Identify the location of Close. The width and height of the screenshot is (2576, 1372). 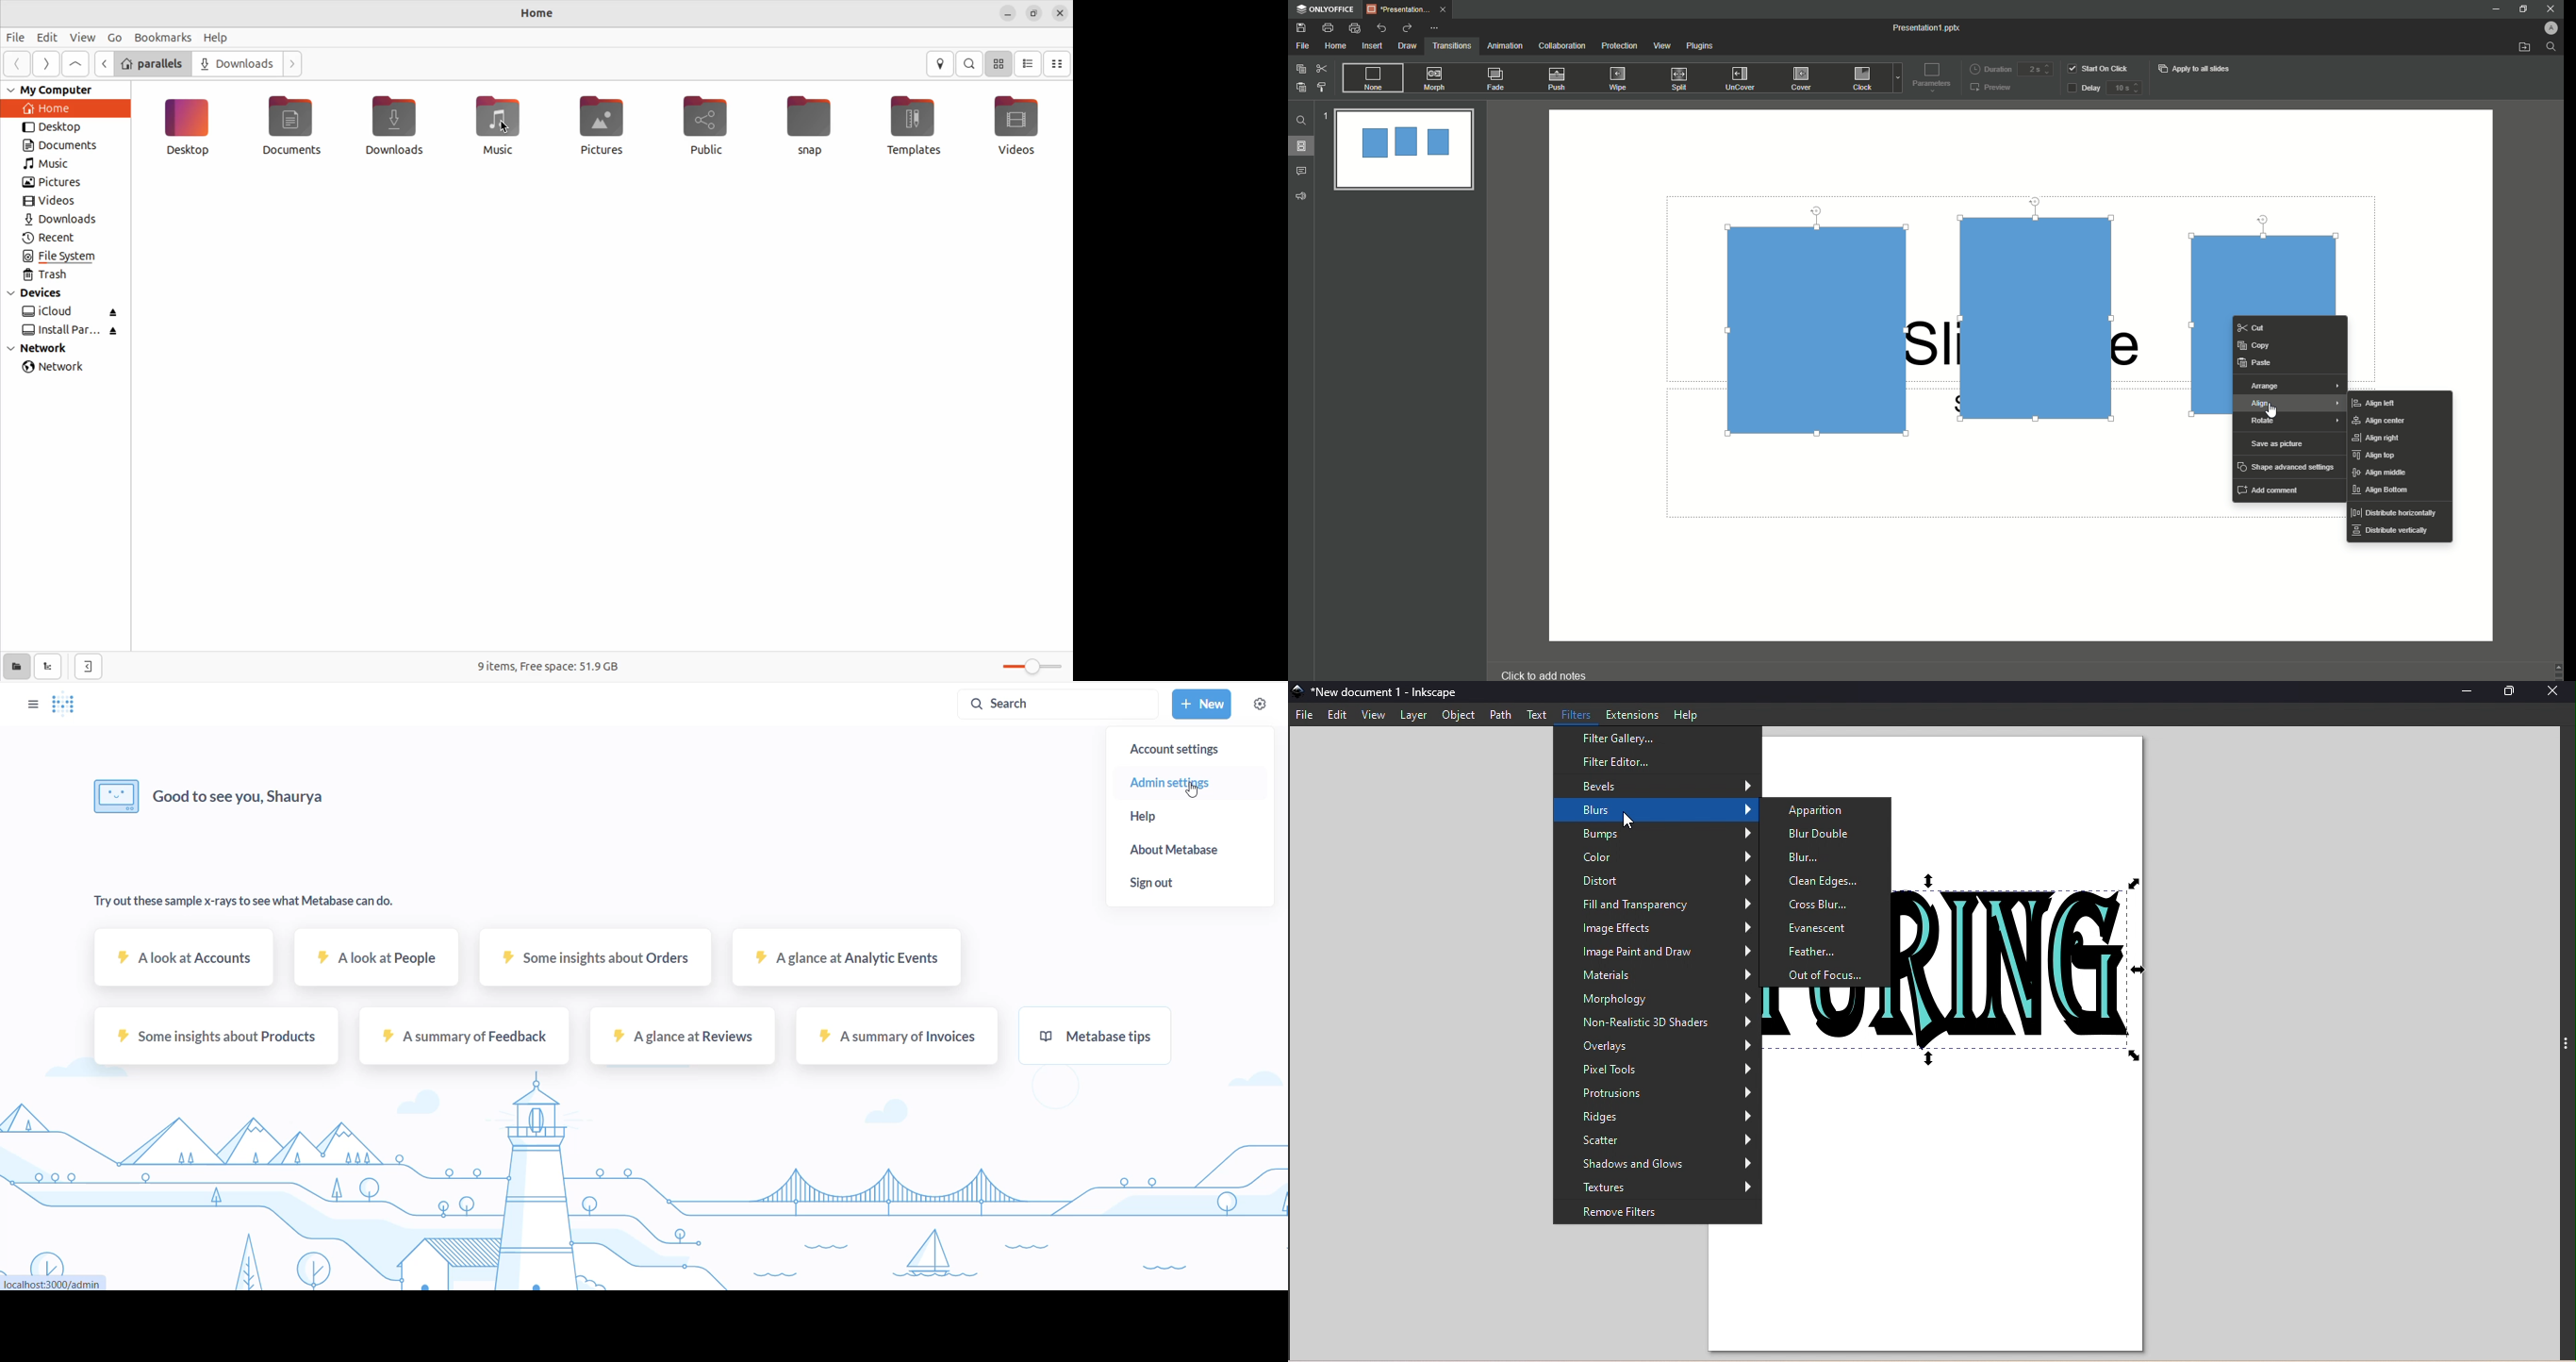
(2545, 8).